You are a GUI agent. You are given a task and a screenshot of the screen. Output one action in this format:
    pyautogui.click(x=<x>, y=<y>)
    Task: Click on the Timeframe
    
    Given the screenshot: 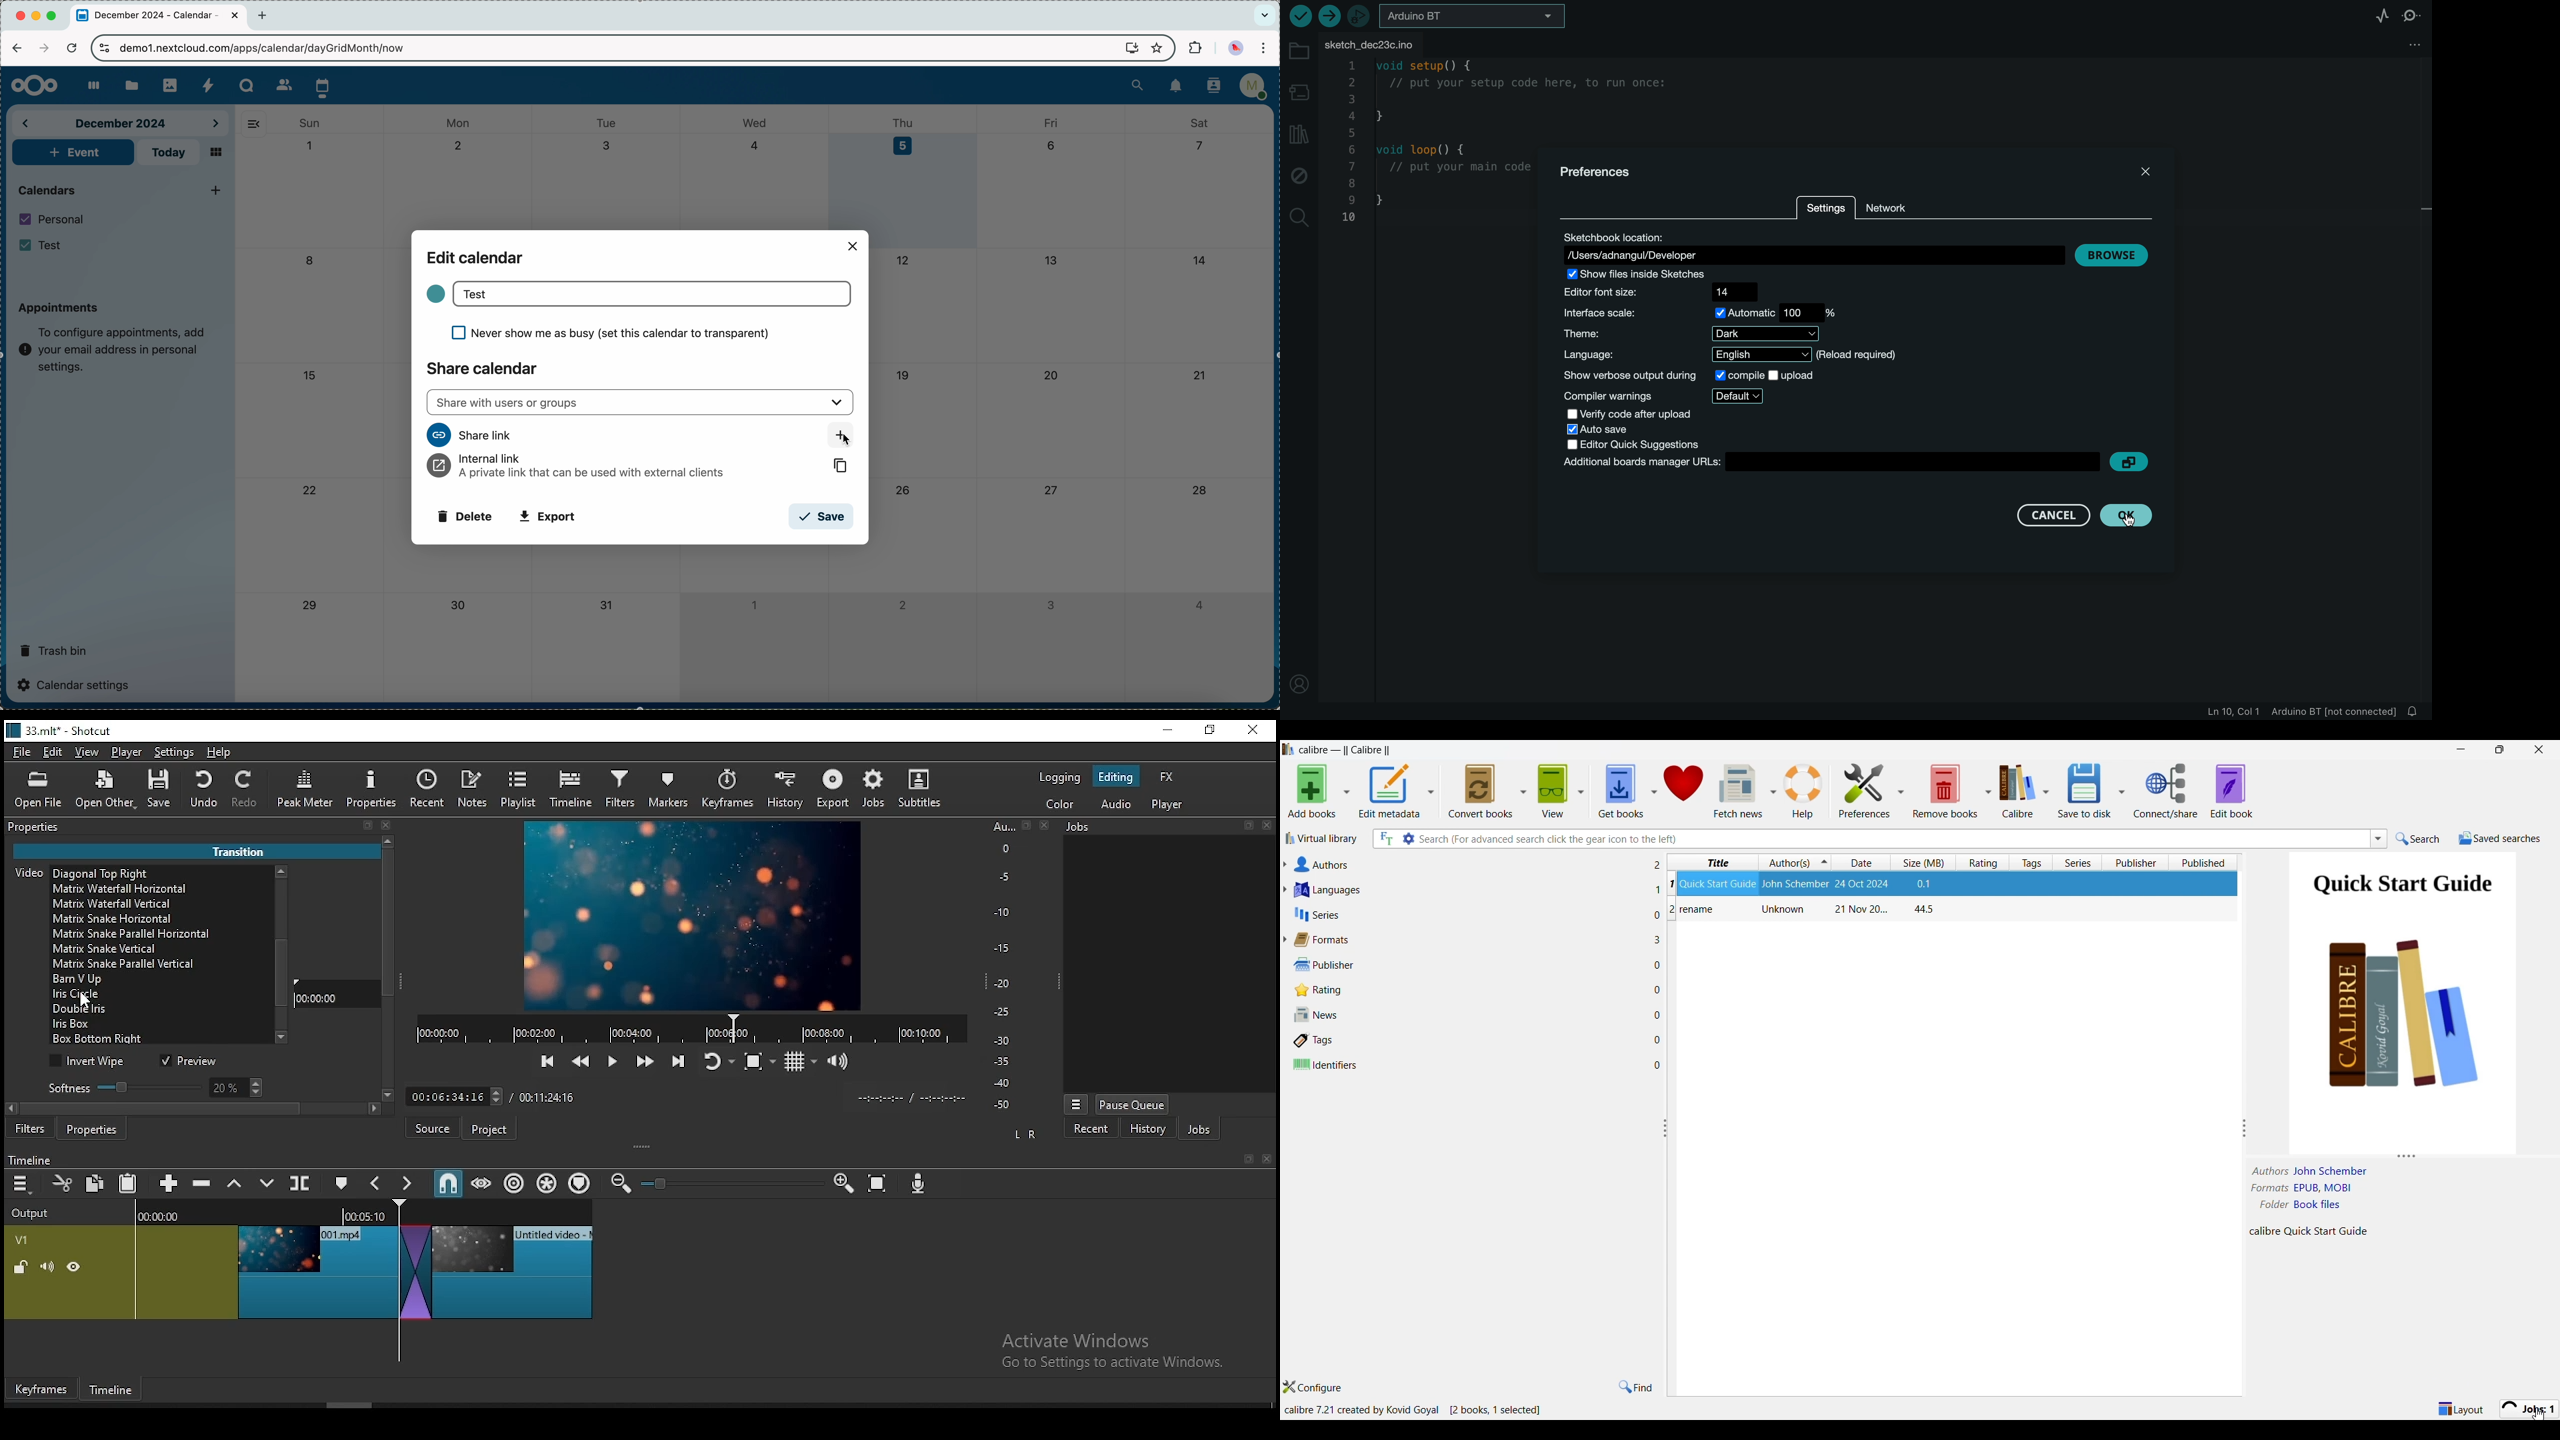 What is the action you would take?
    pyautogui.click(x=116, y=1392)
    